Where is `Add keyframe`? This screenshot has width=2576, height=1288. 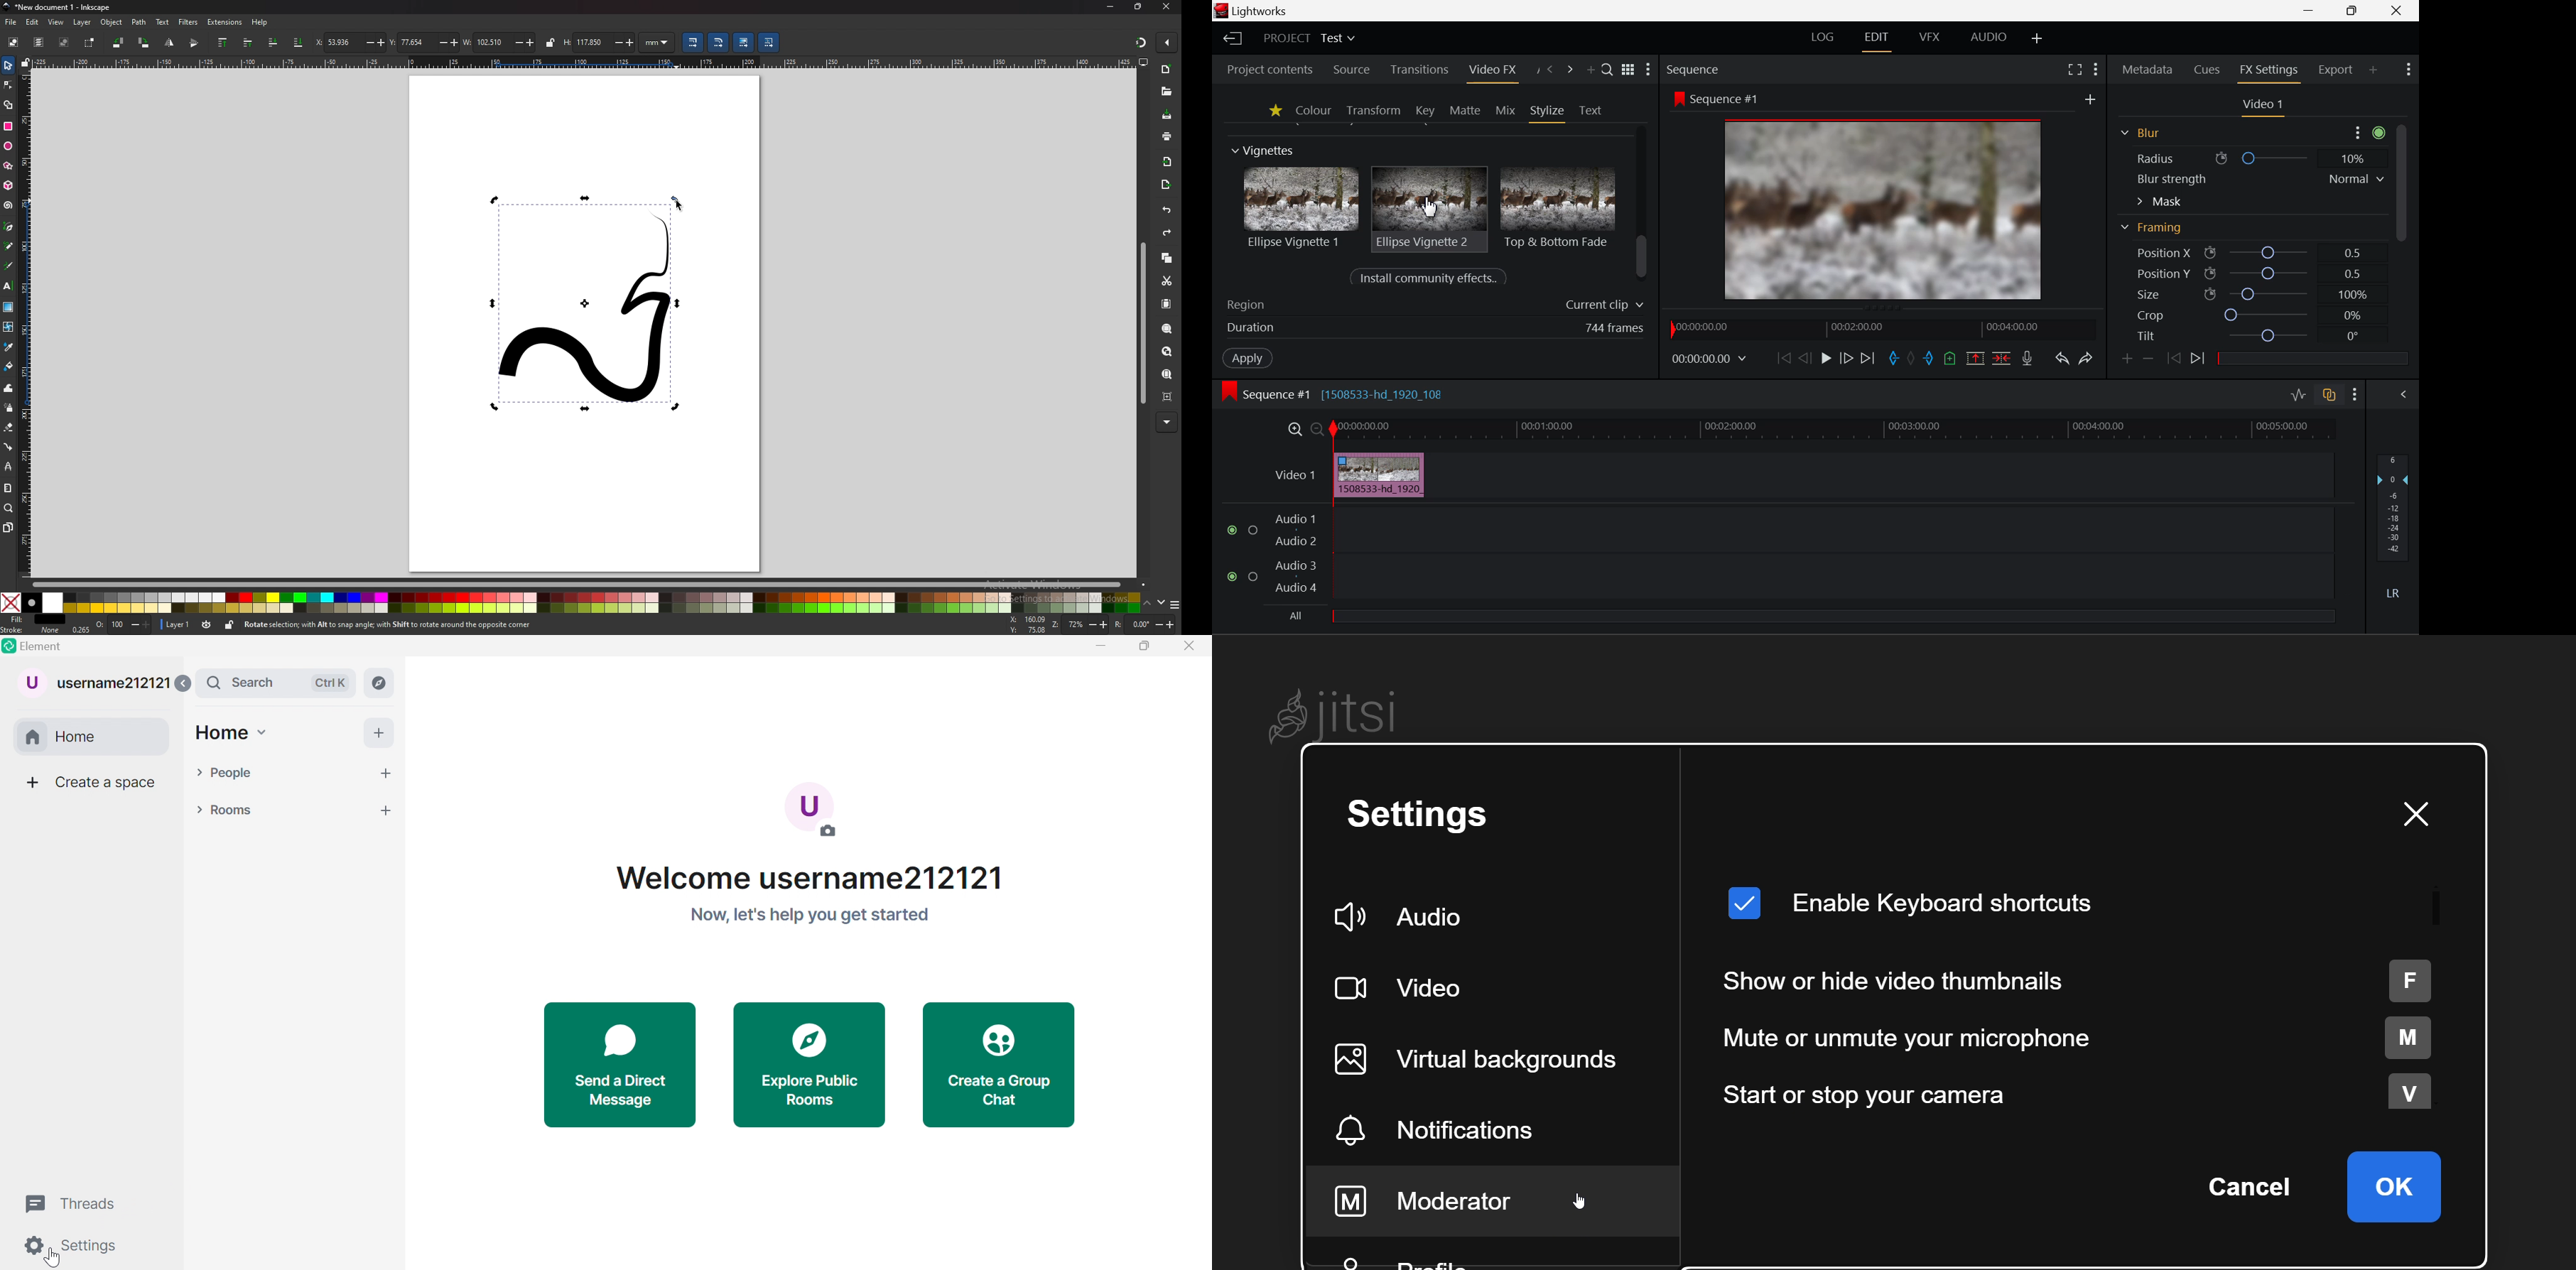 Add keyframe is located at coordinates (2126, 359).